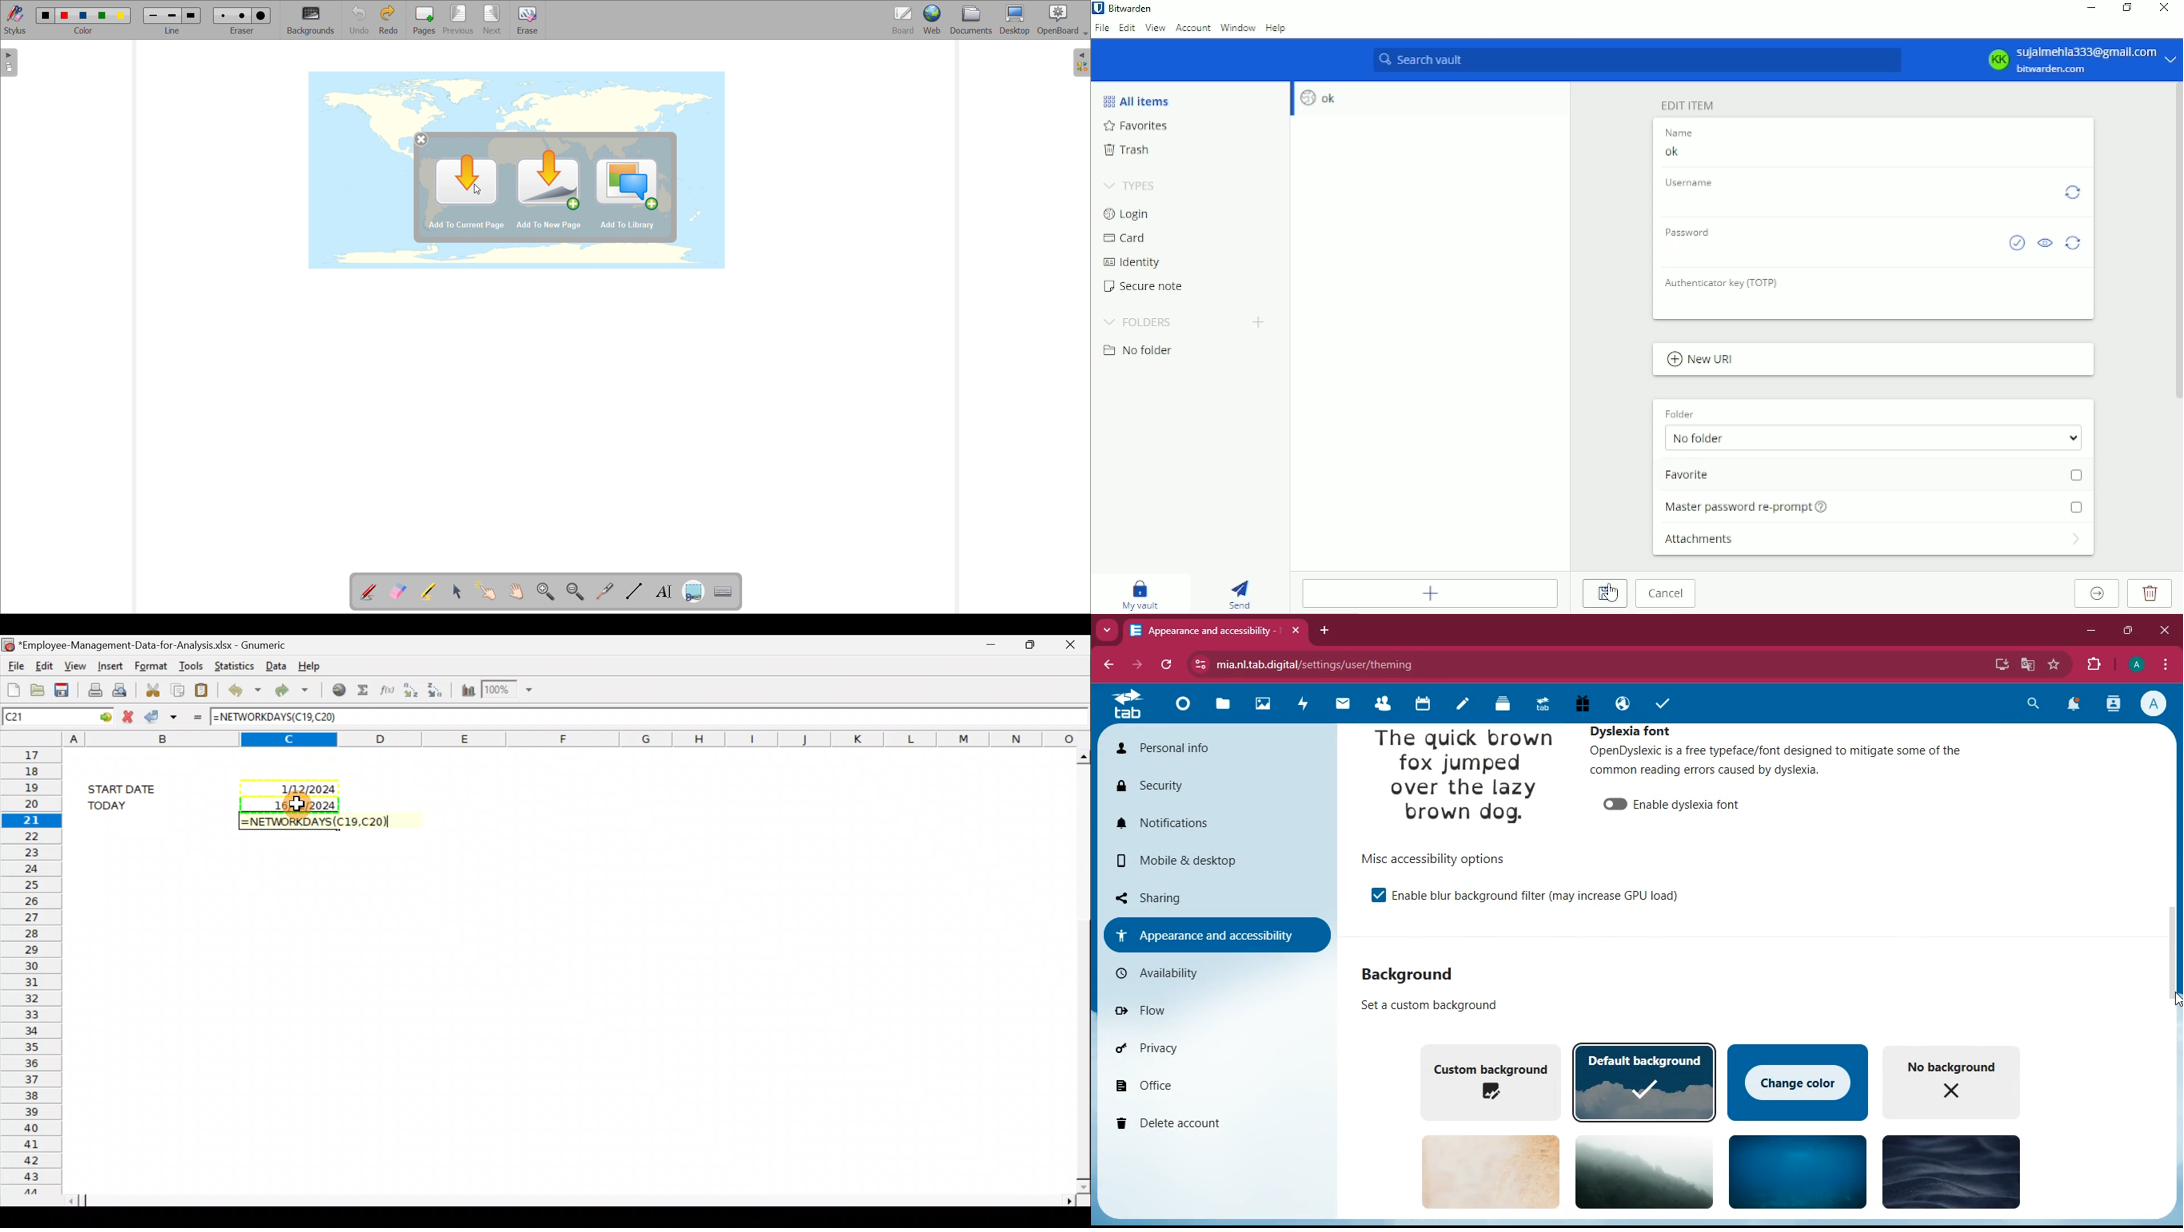 This screenshot has width=2184, height=1232. What do you see at coordinates (243, 30) in the screenshot?
I see `Eraser` at bounding box center [243, 30].